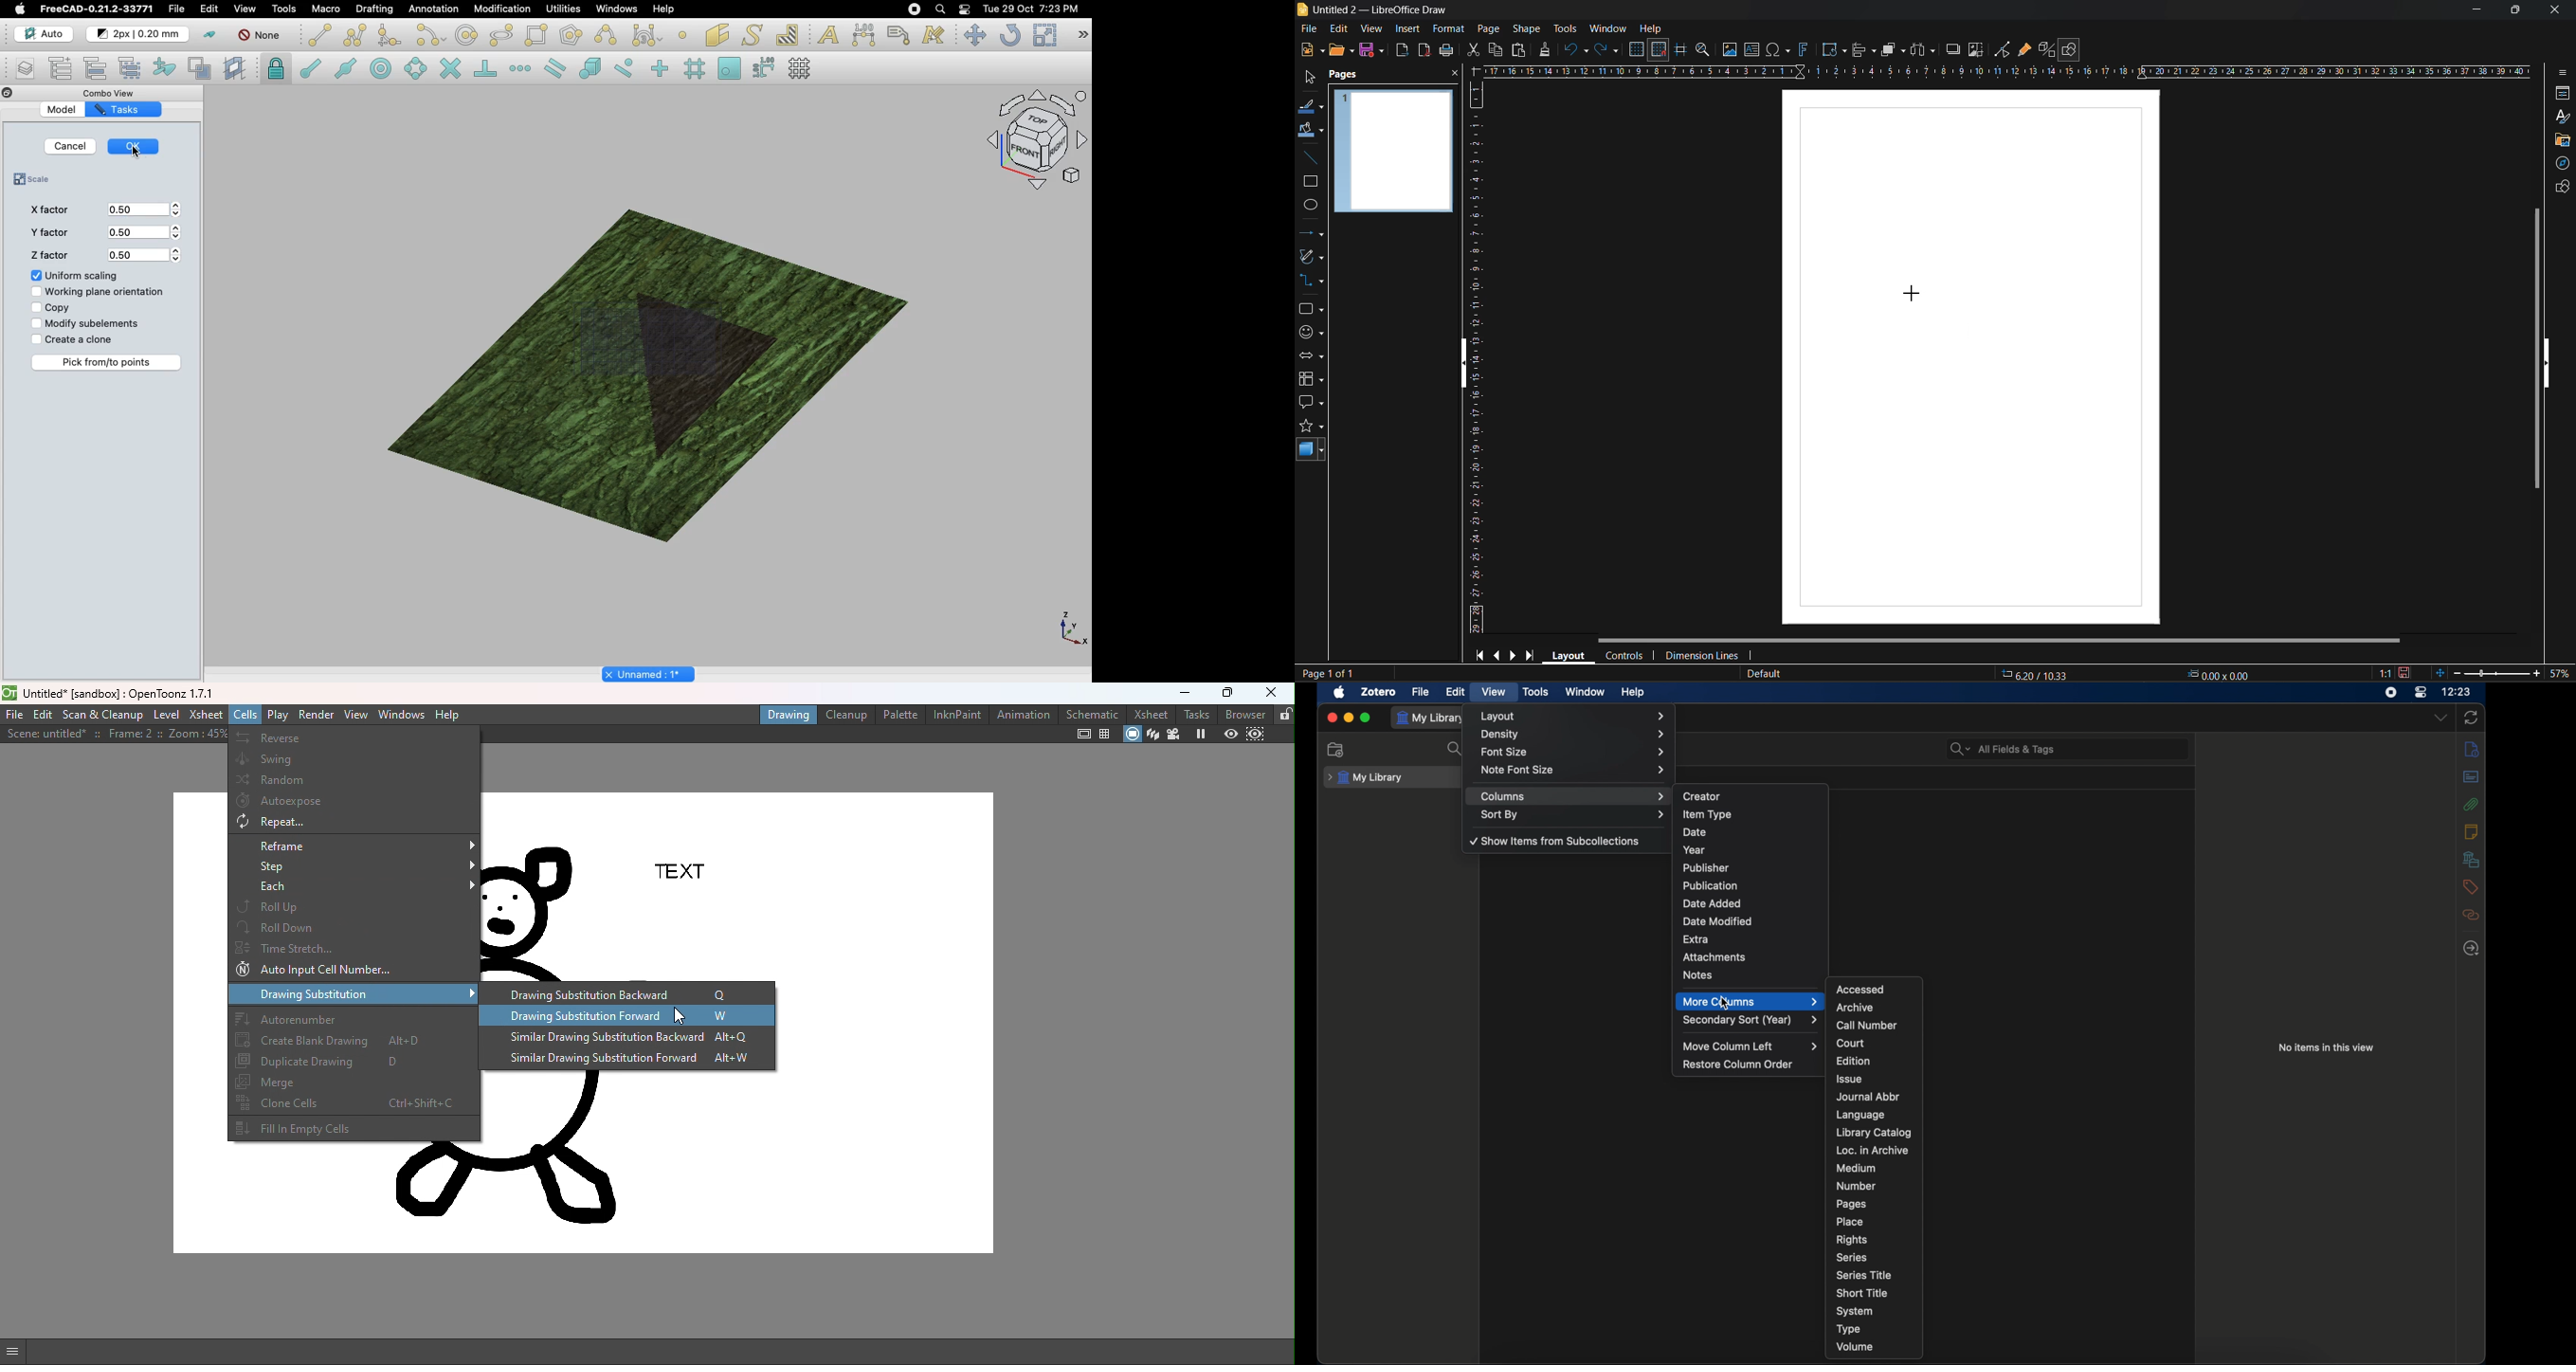 This screenshot has width=2576, height=1372. What do you see at coordinates (1574, 716) in the screenshot?
I see `layout` at bounding box center [1574, 716].